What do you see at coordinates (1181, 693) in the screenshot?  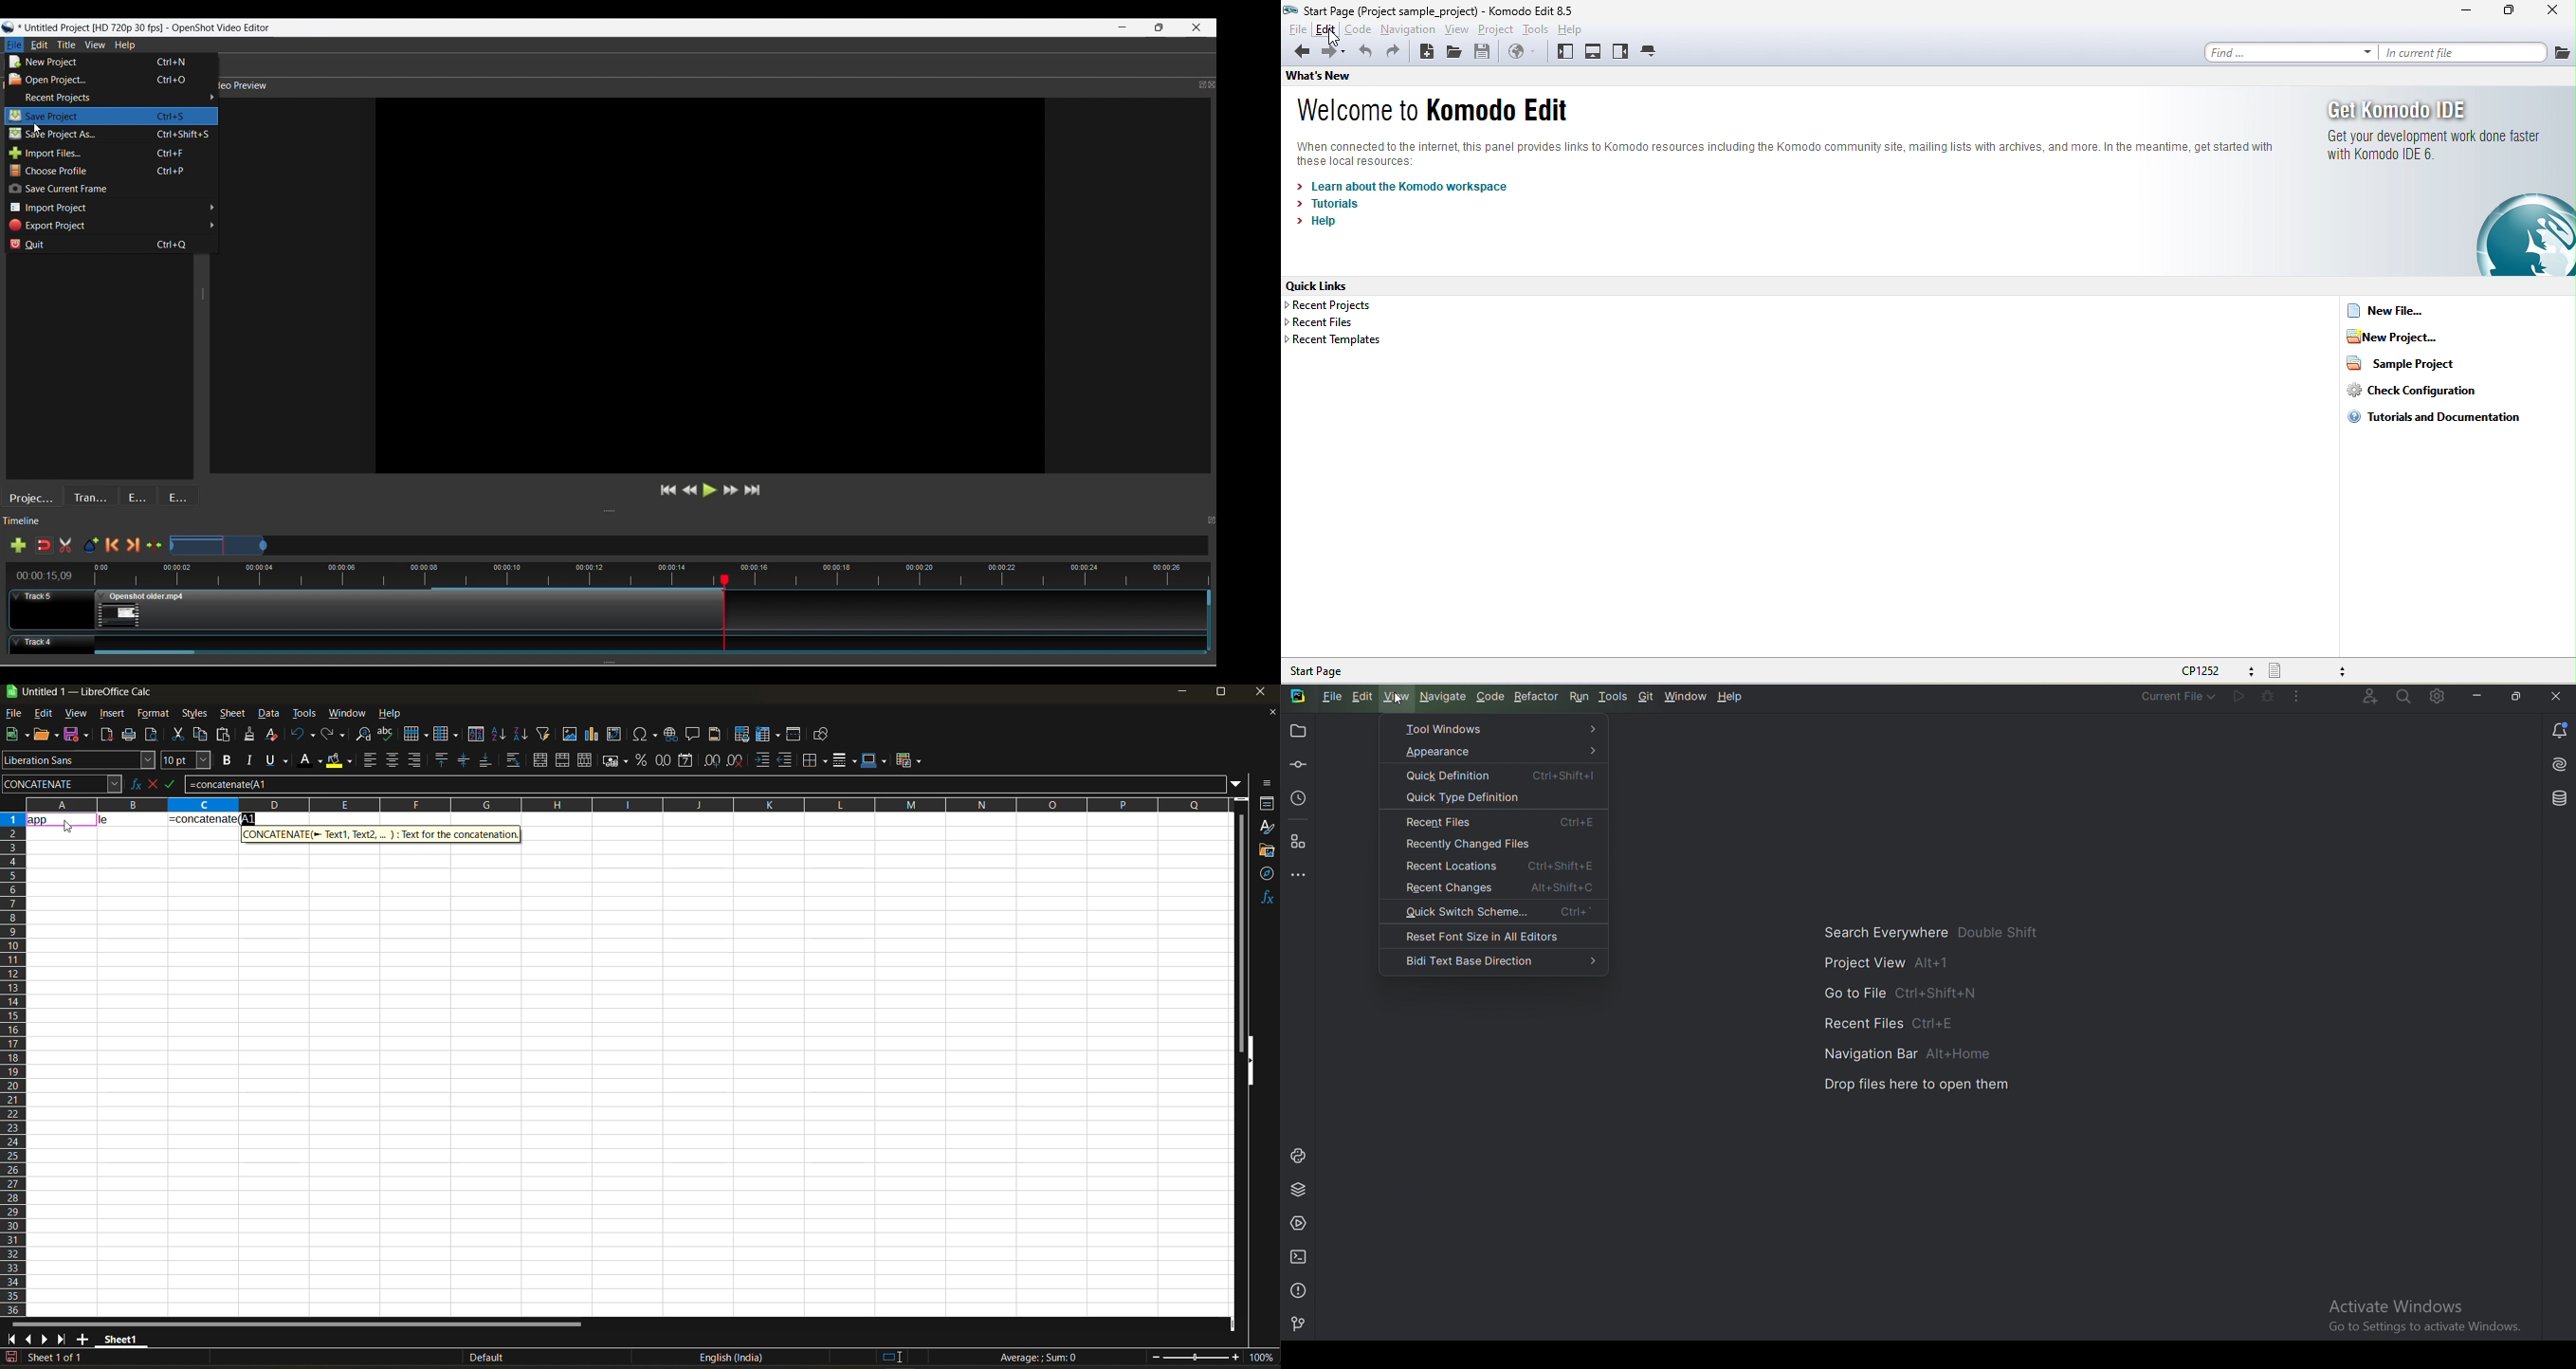 I see `minimize` at bounding box center [1181, 693].